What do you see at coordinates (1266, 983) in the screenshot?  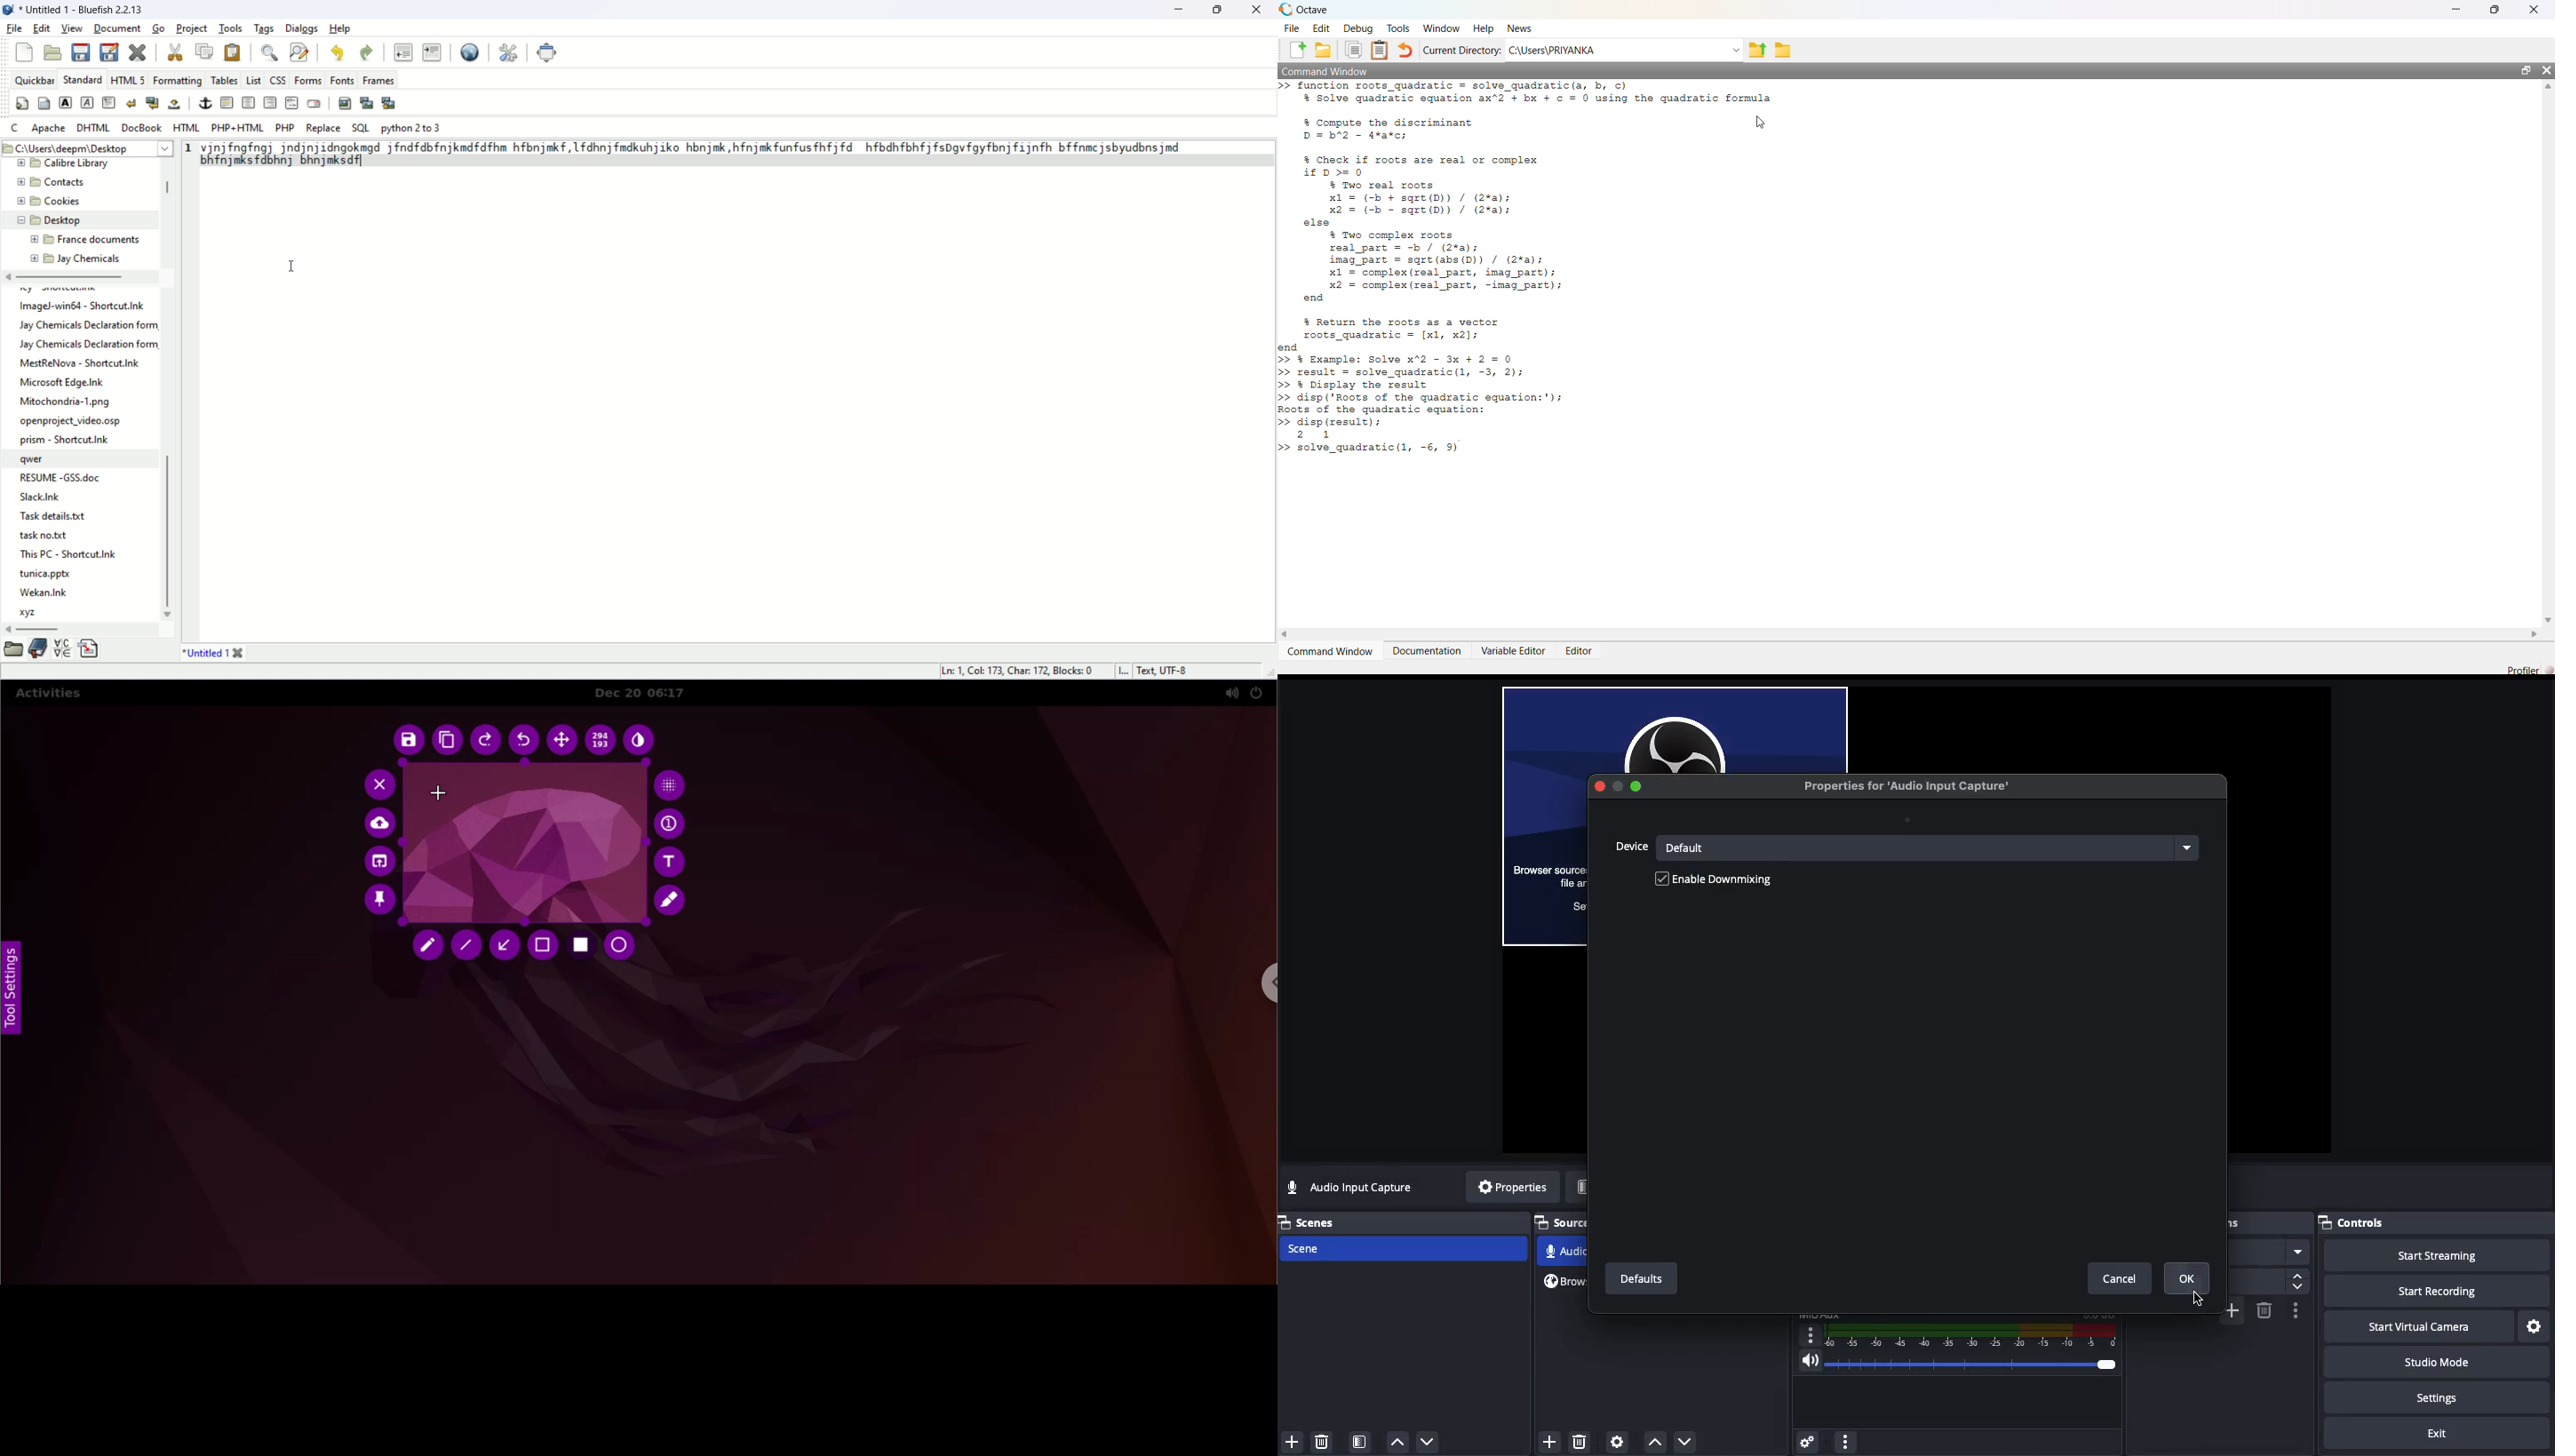 I see `chrome options` at bounding box center [1266, 983].